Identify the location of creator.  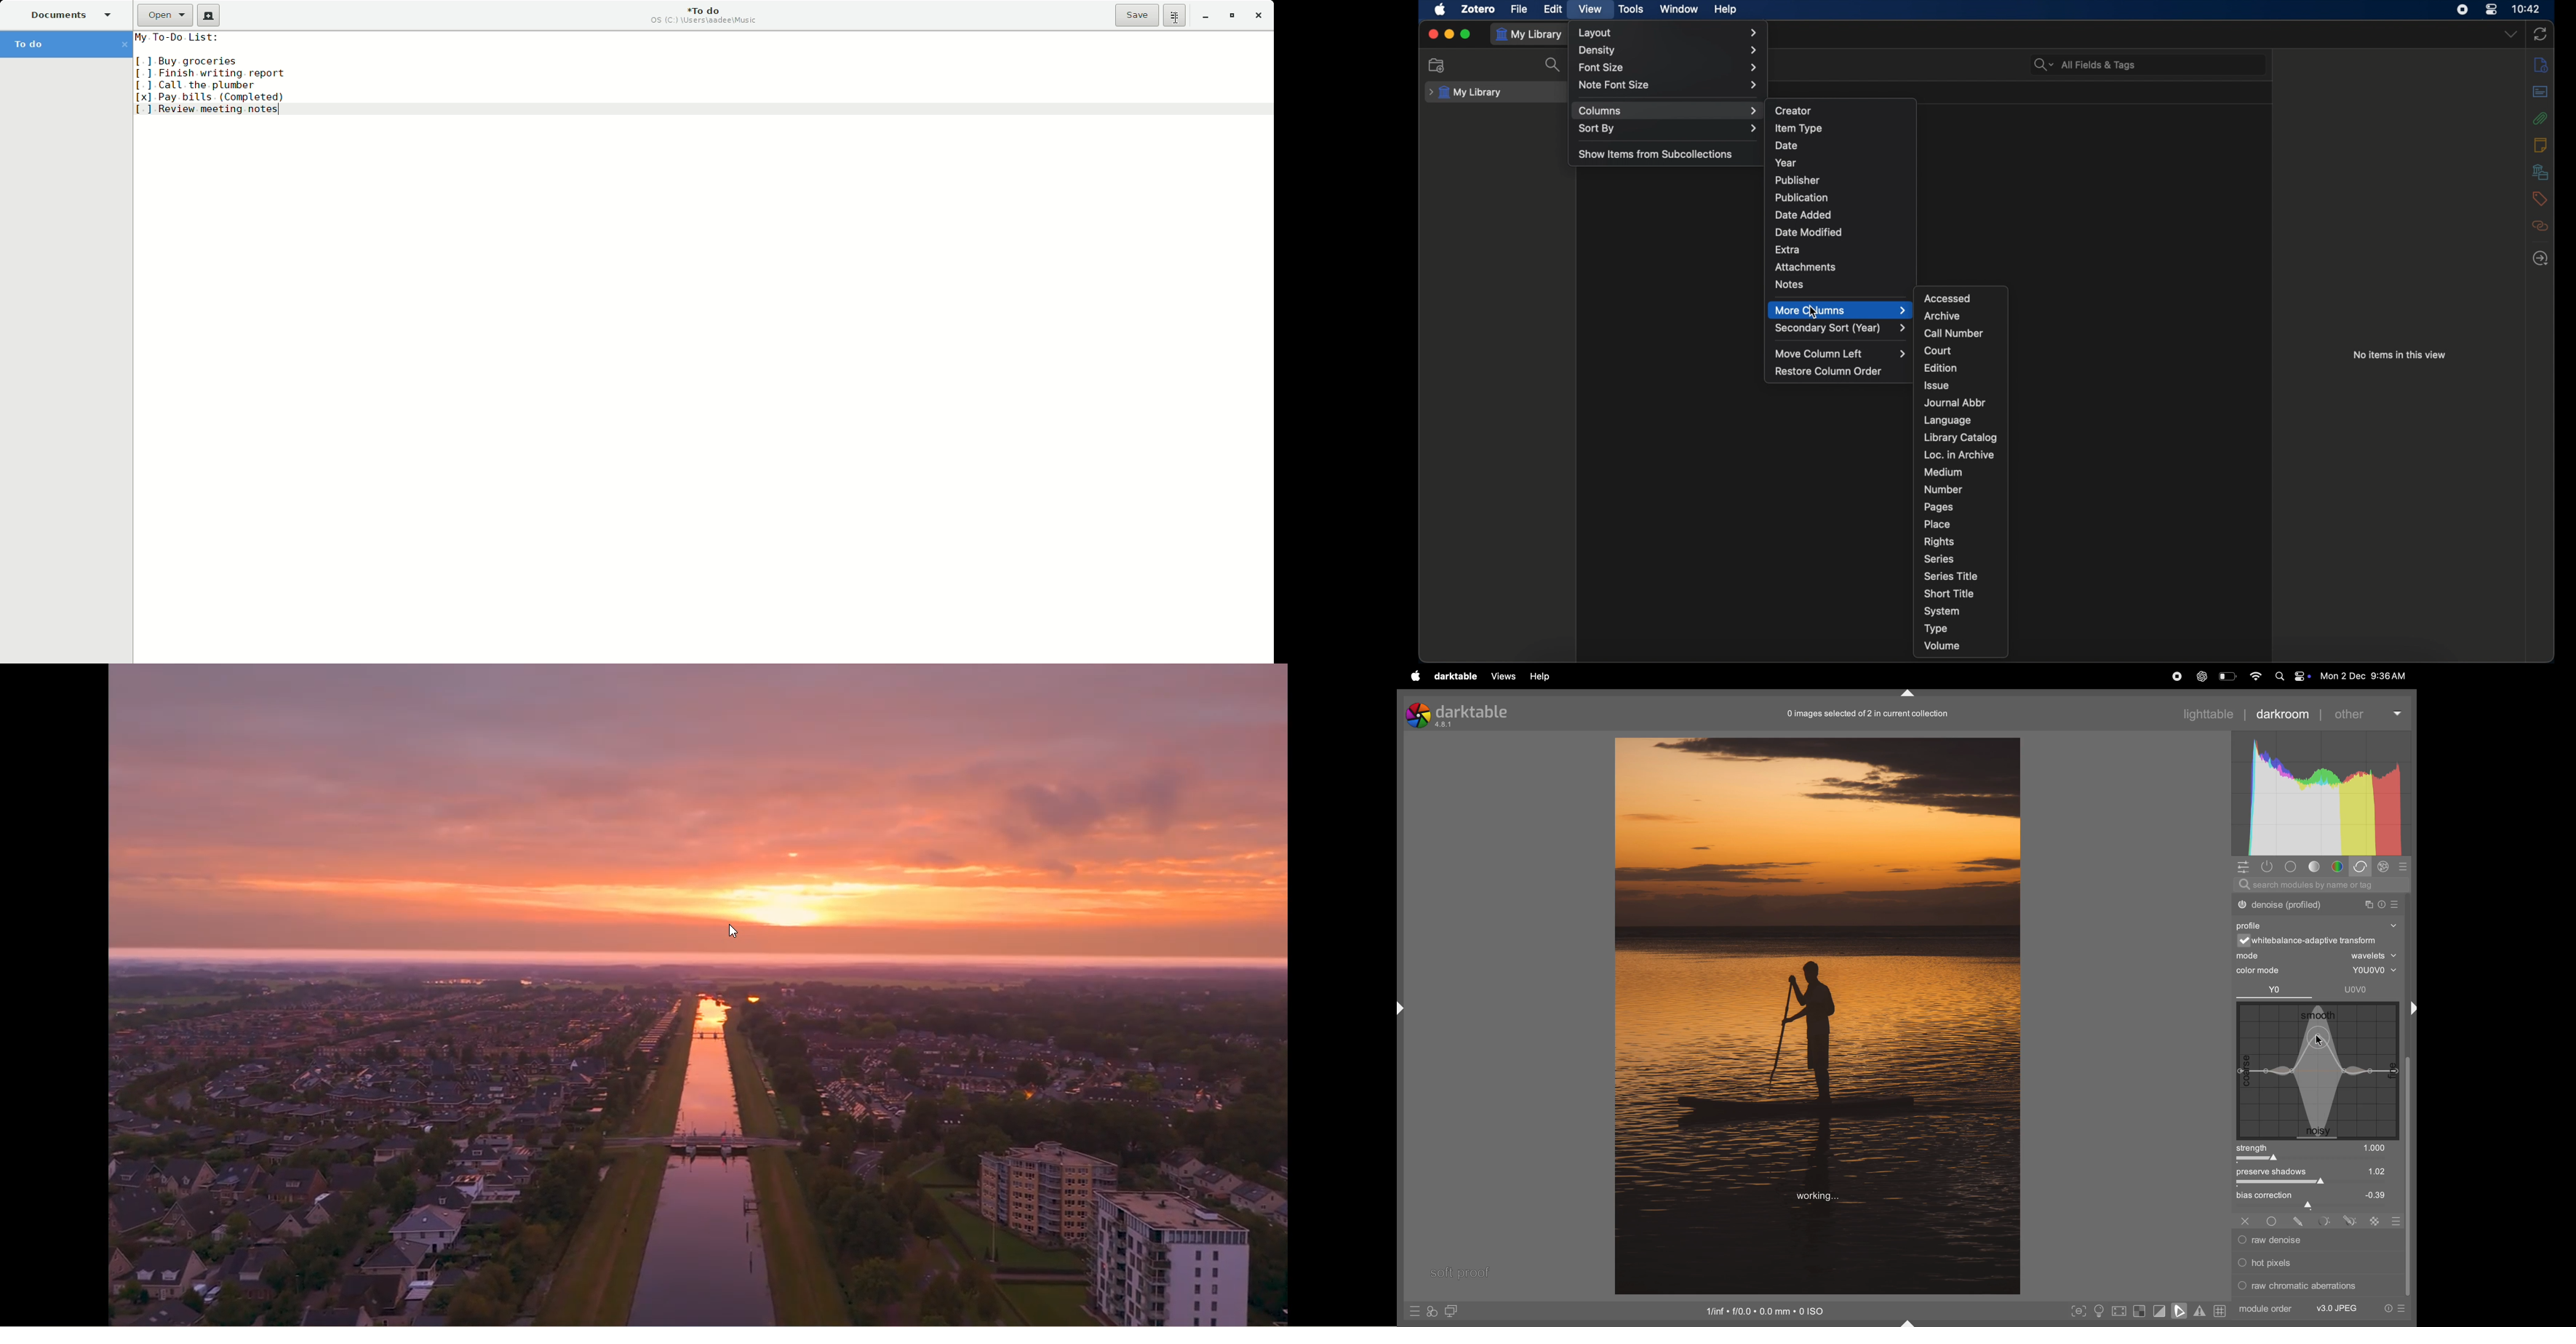
(1794, 111).